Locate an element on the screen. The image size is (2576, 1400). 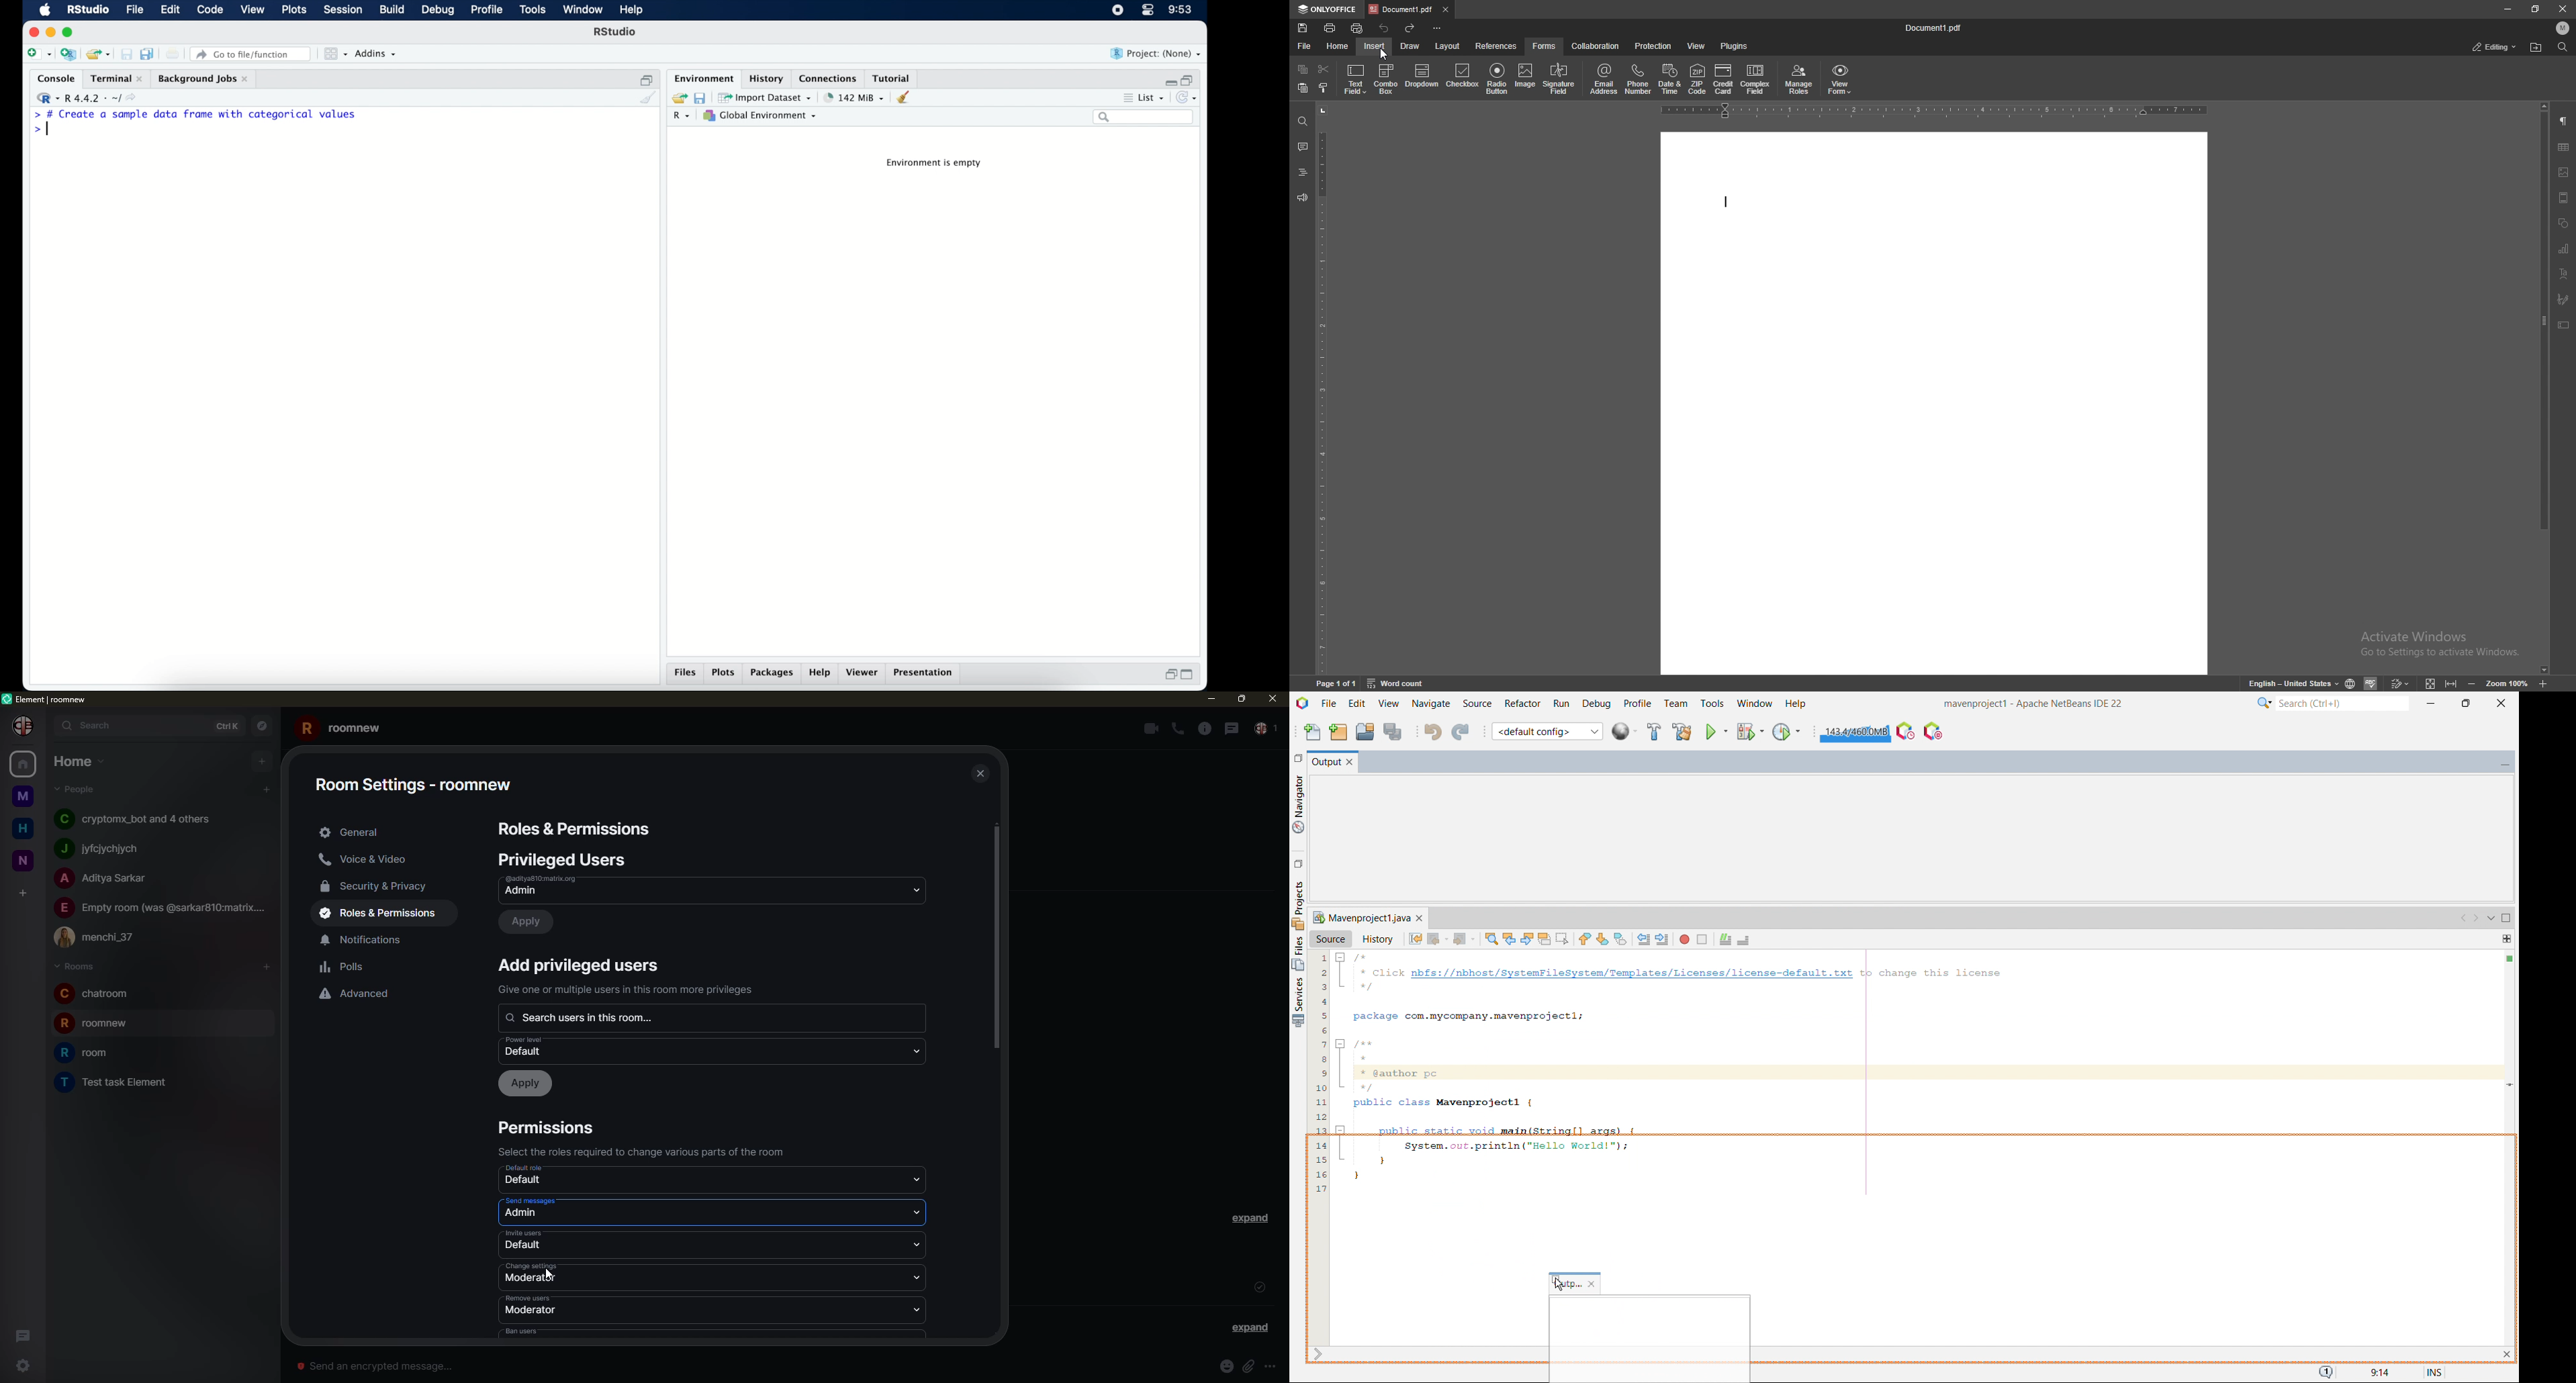
command prompt is located at coordinates (32, 114).